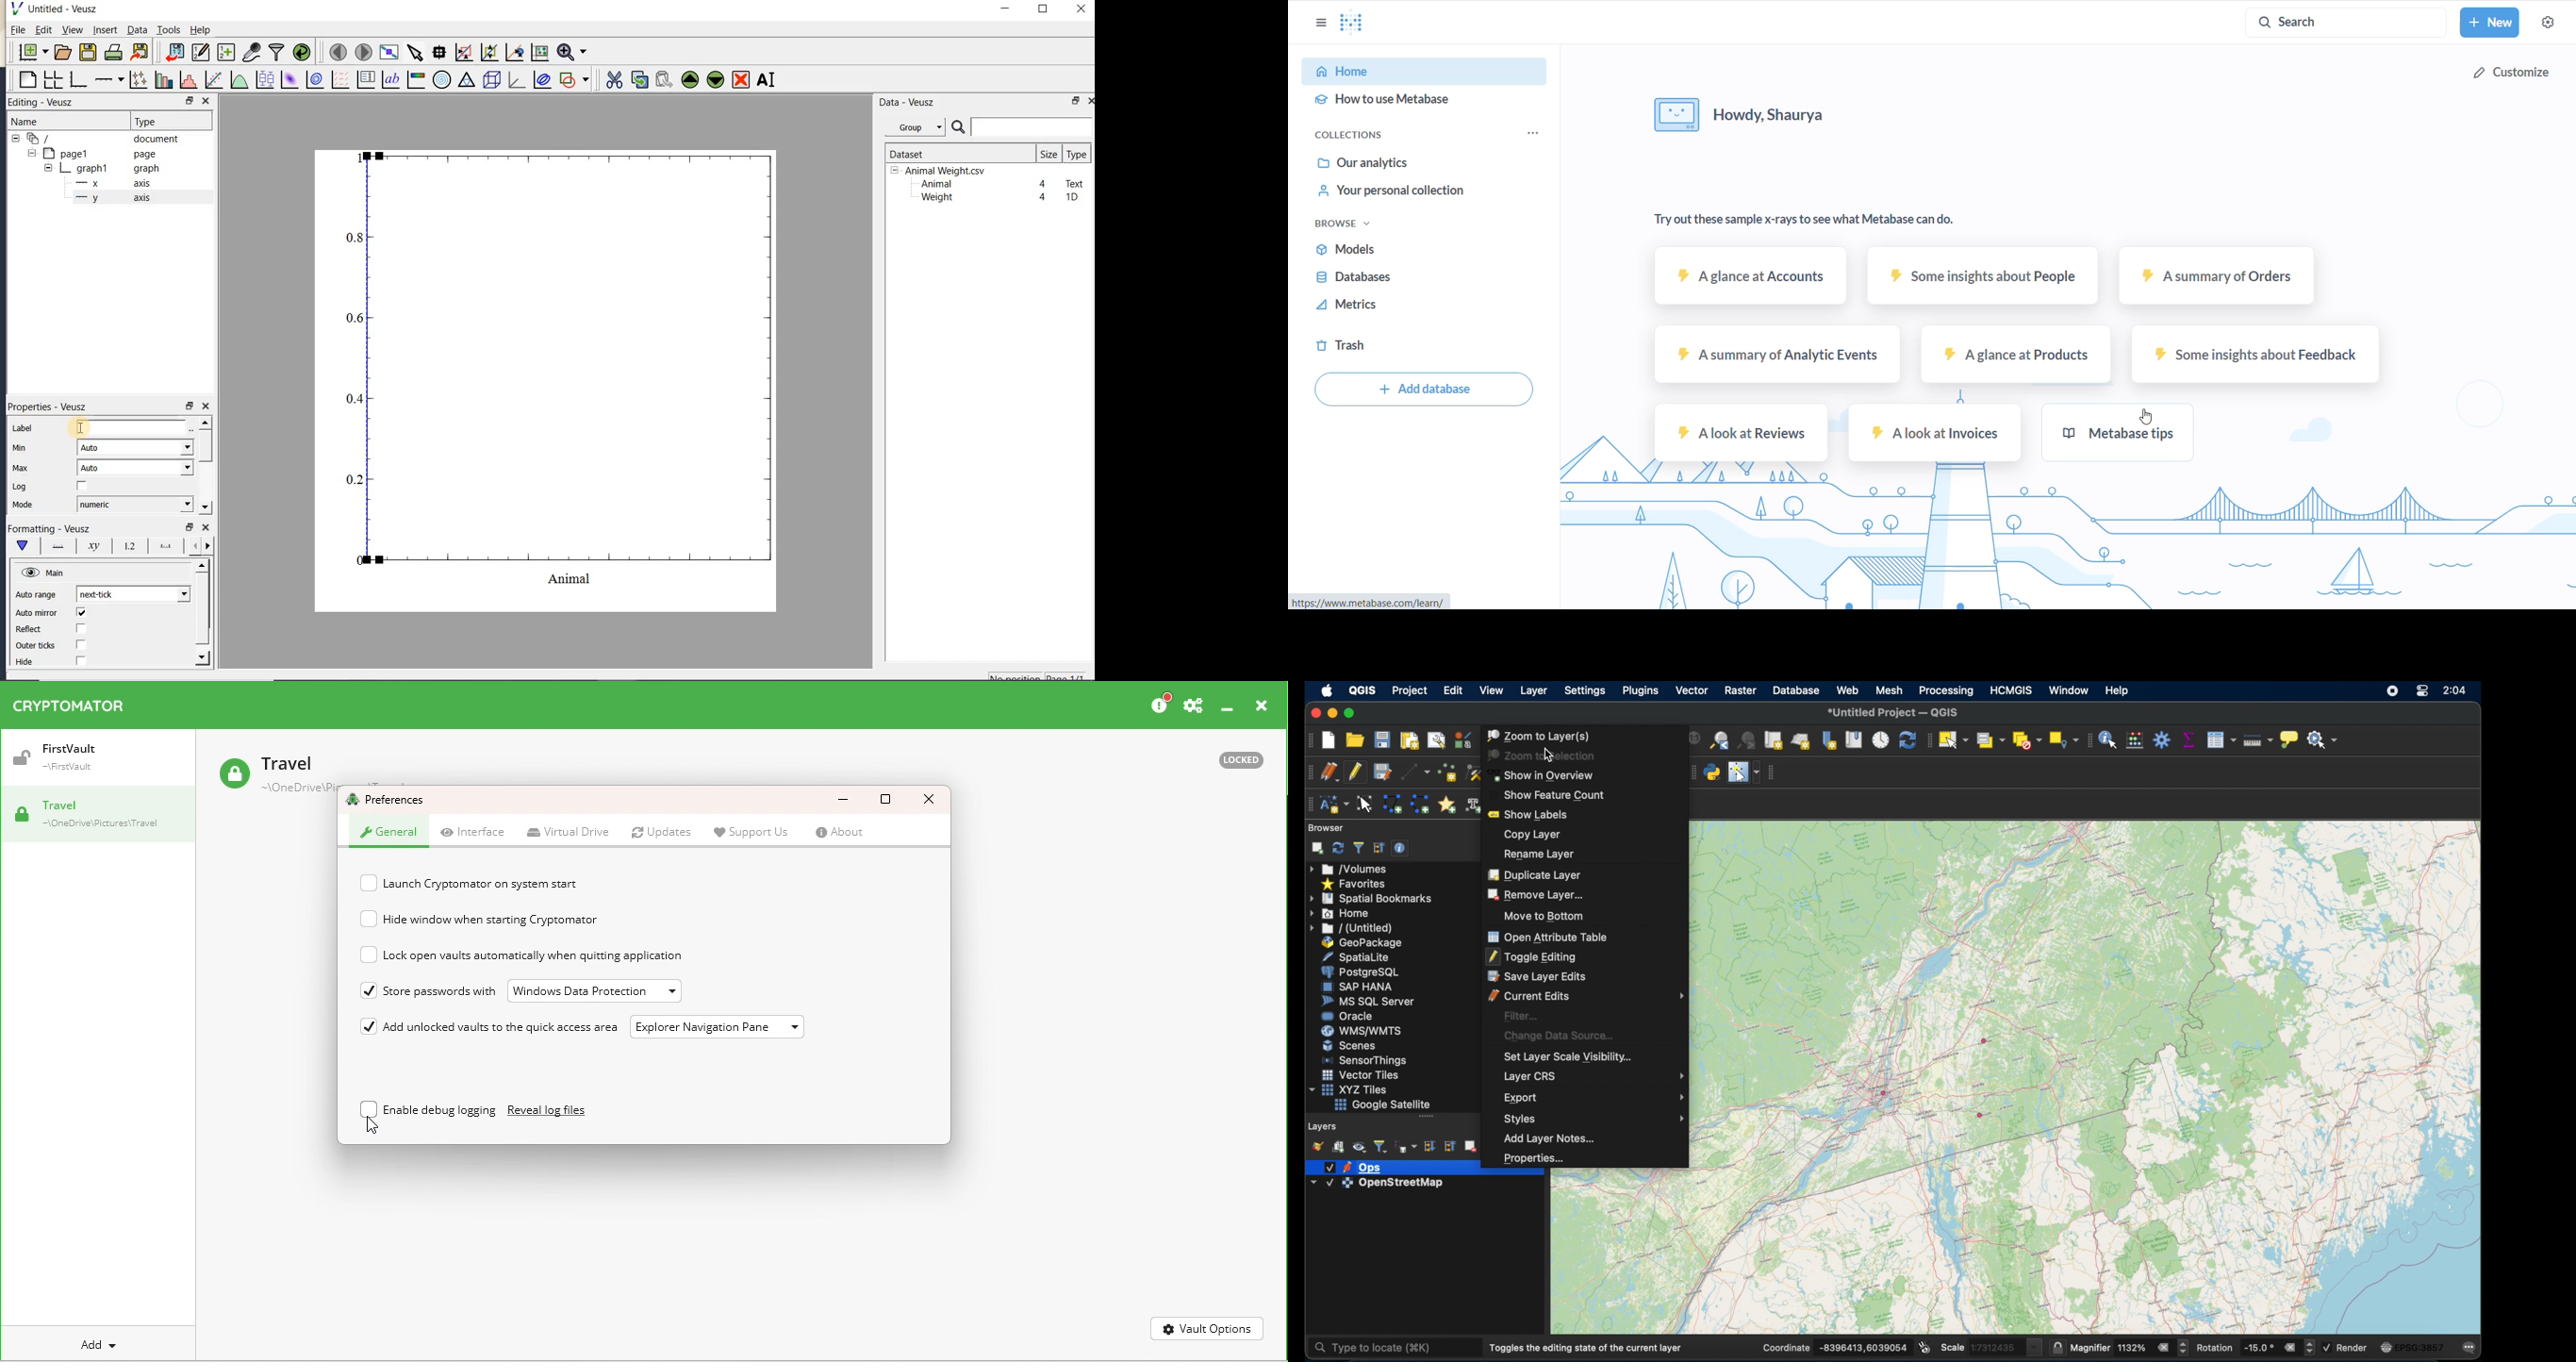 This screenshot has height=1372, width=2576. I want to click on move to bottom, so click(1545, 916).